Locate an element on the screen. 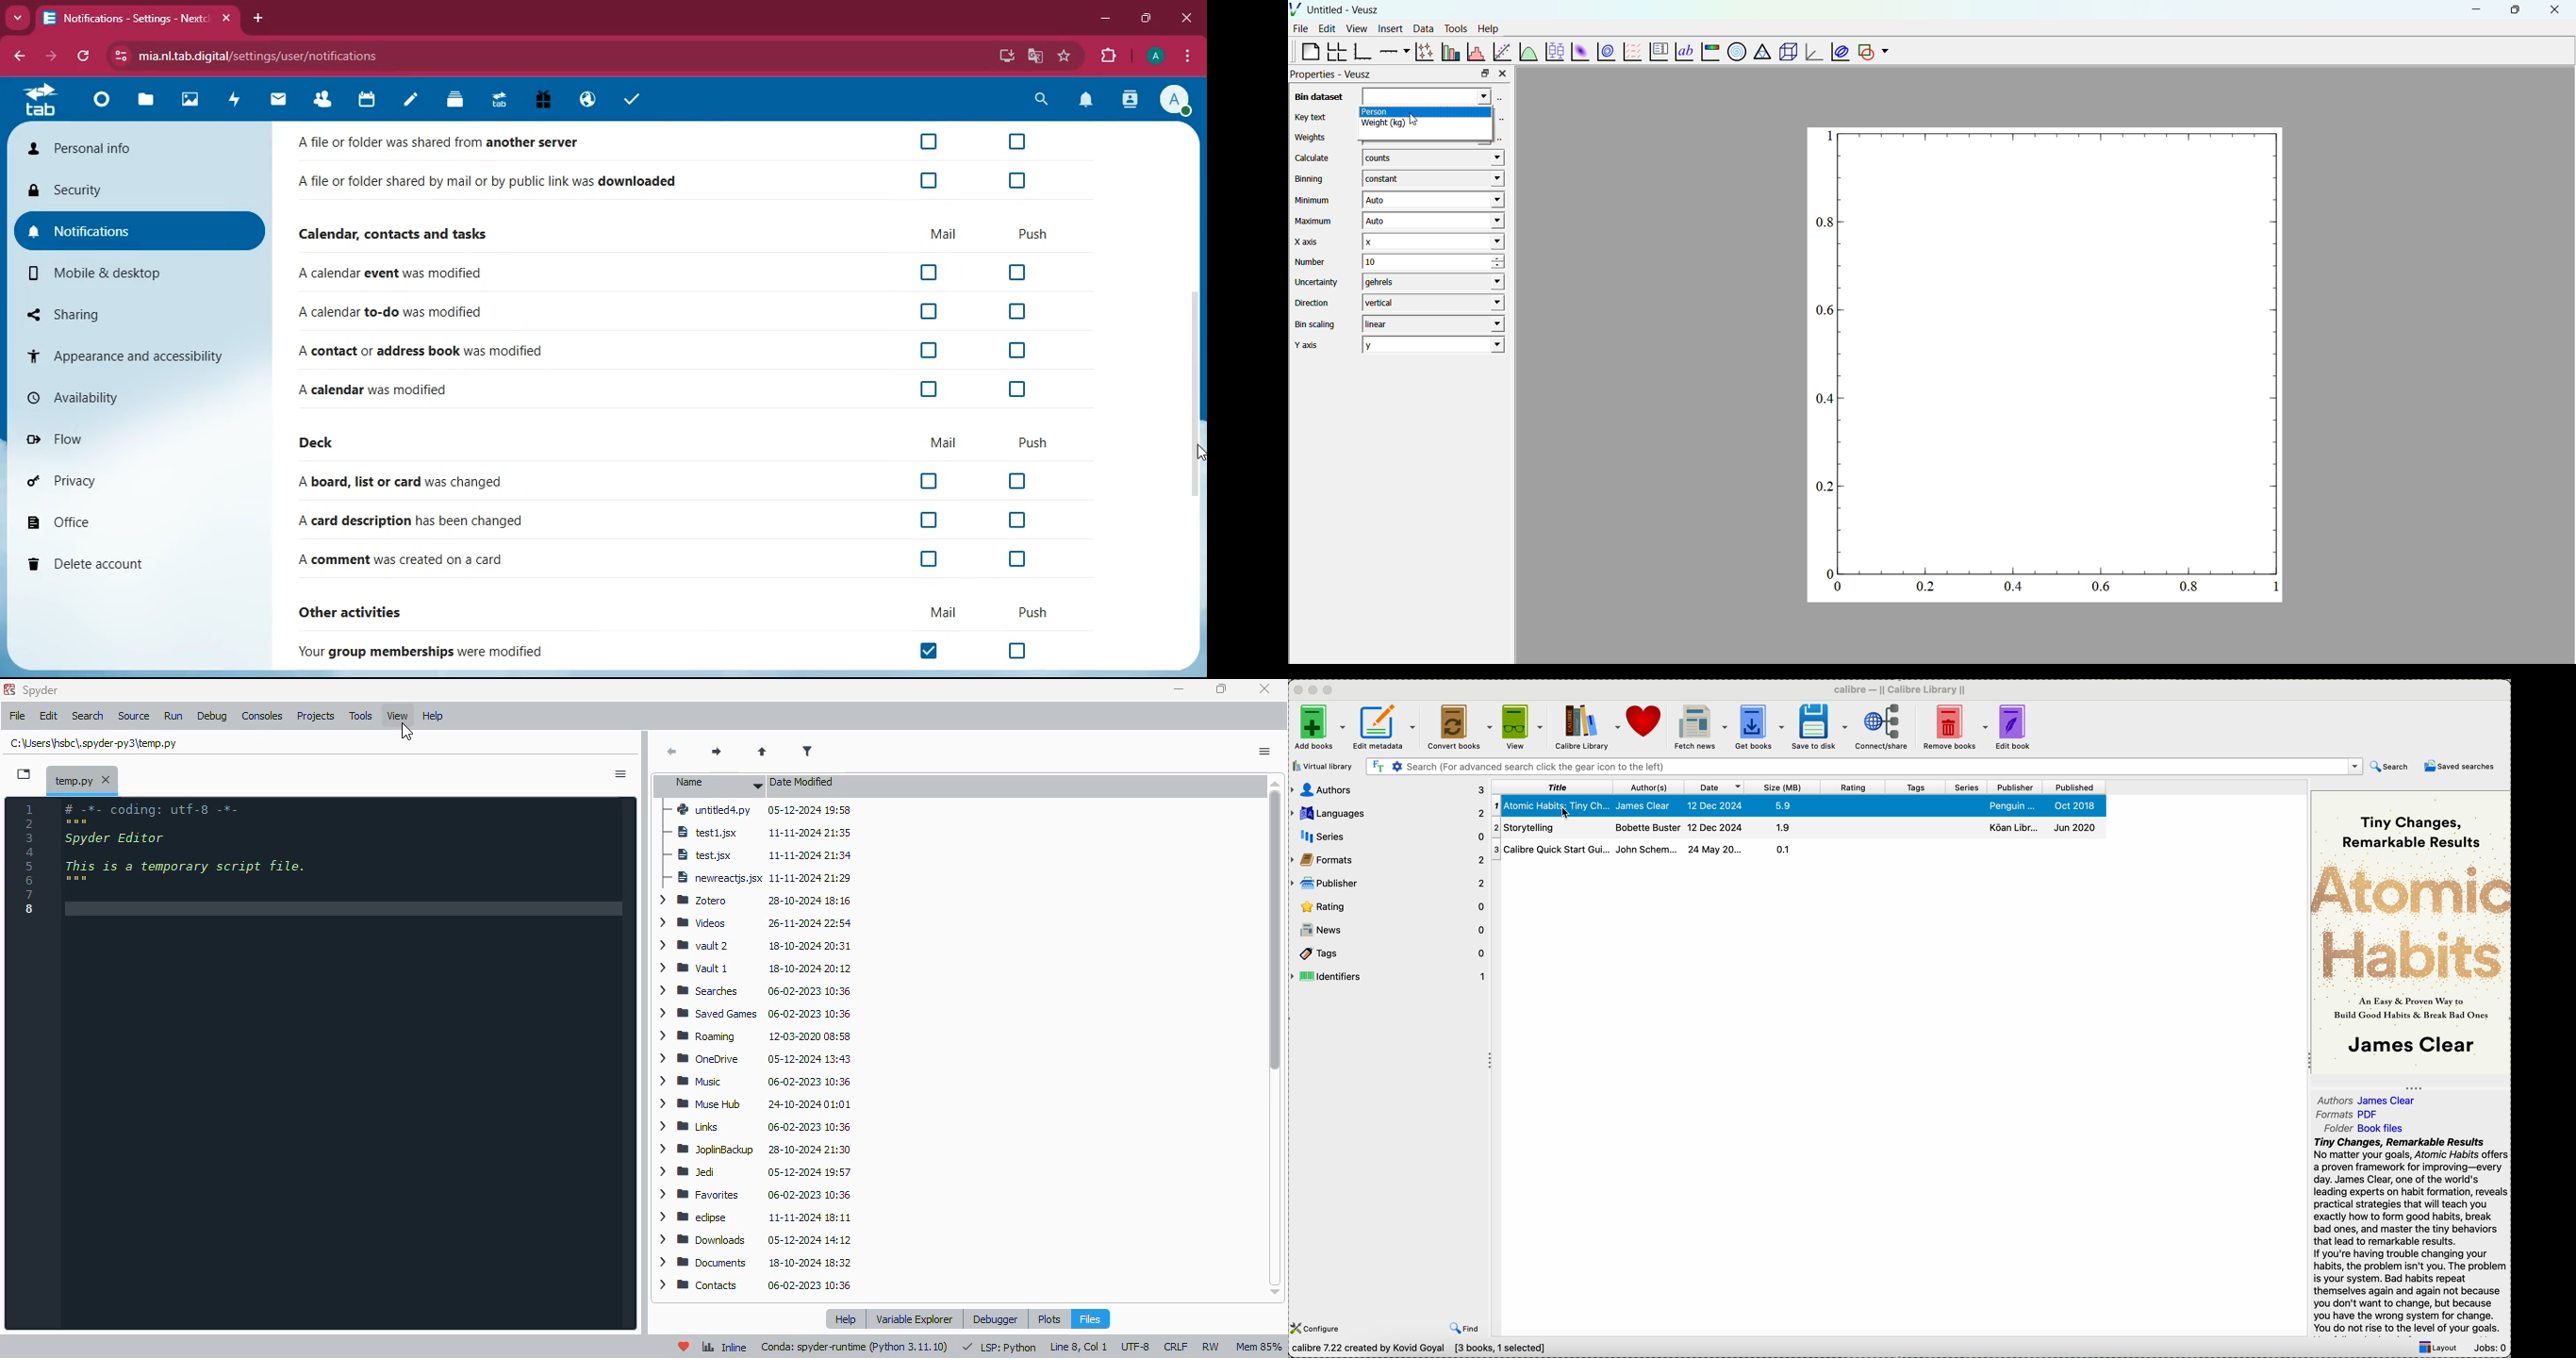 The width and height of the screenshot is (2576, 1372). temporary file is located at coordinates (82, 778).